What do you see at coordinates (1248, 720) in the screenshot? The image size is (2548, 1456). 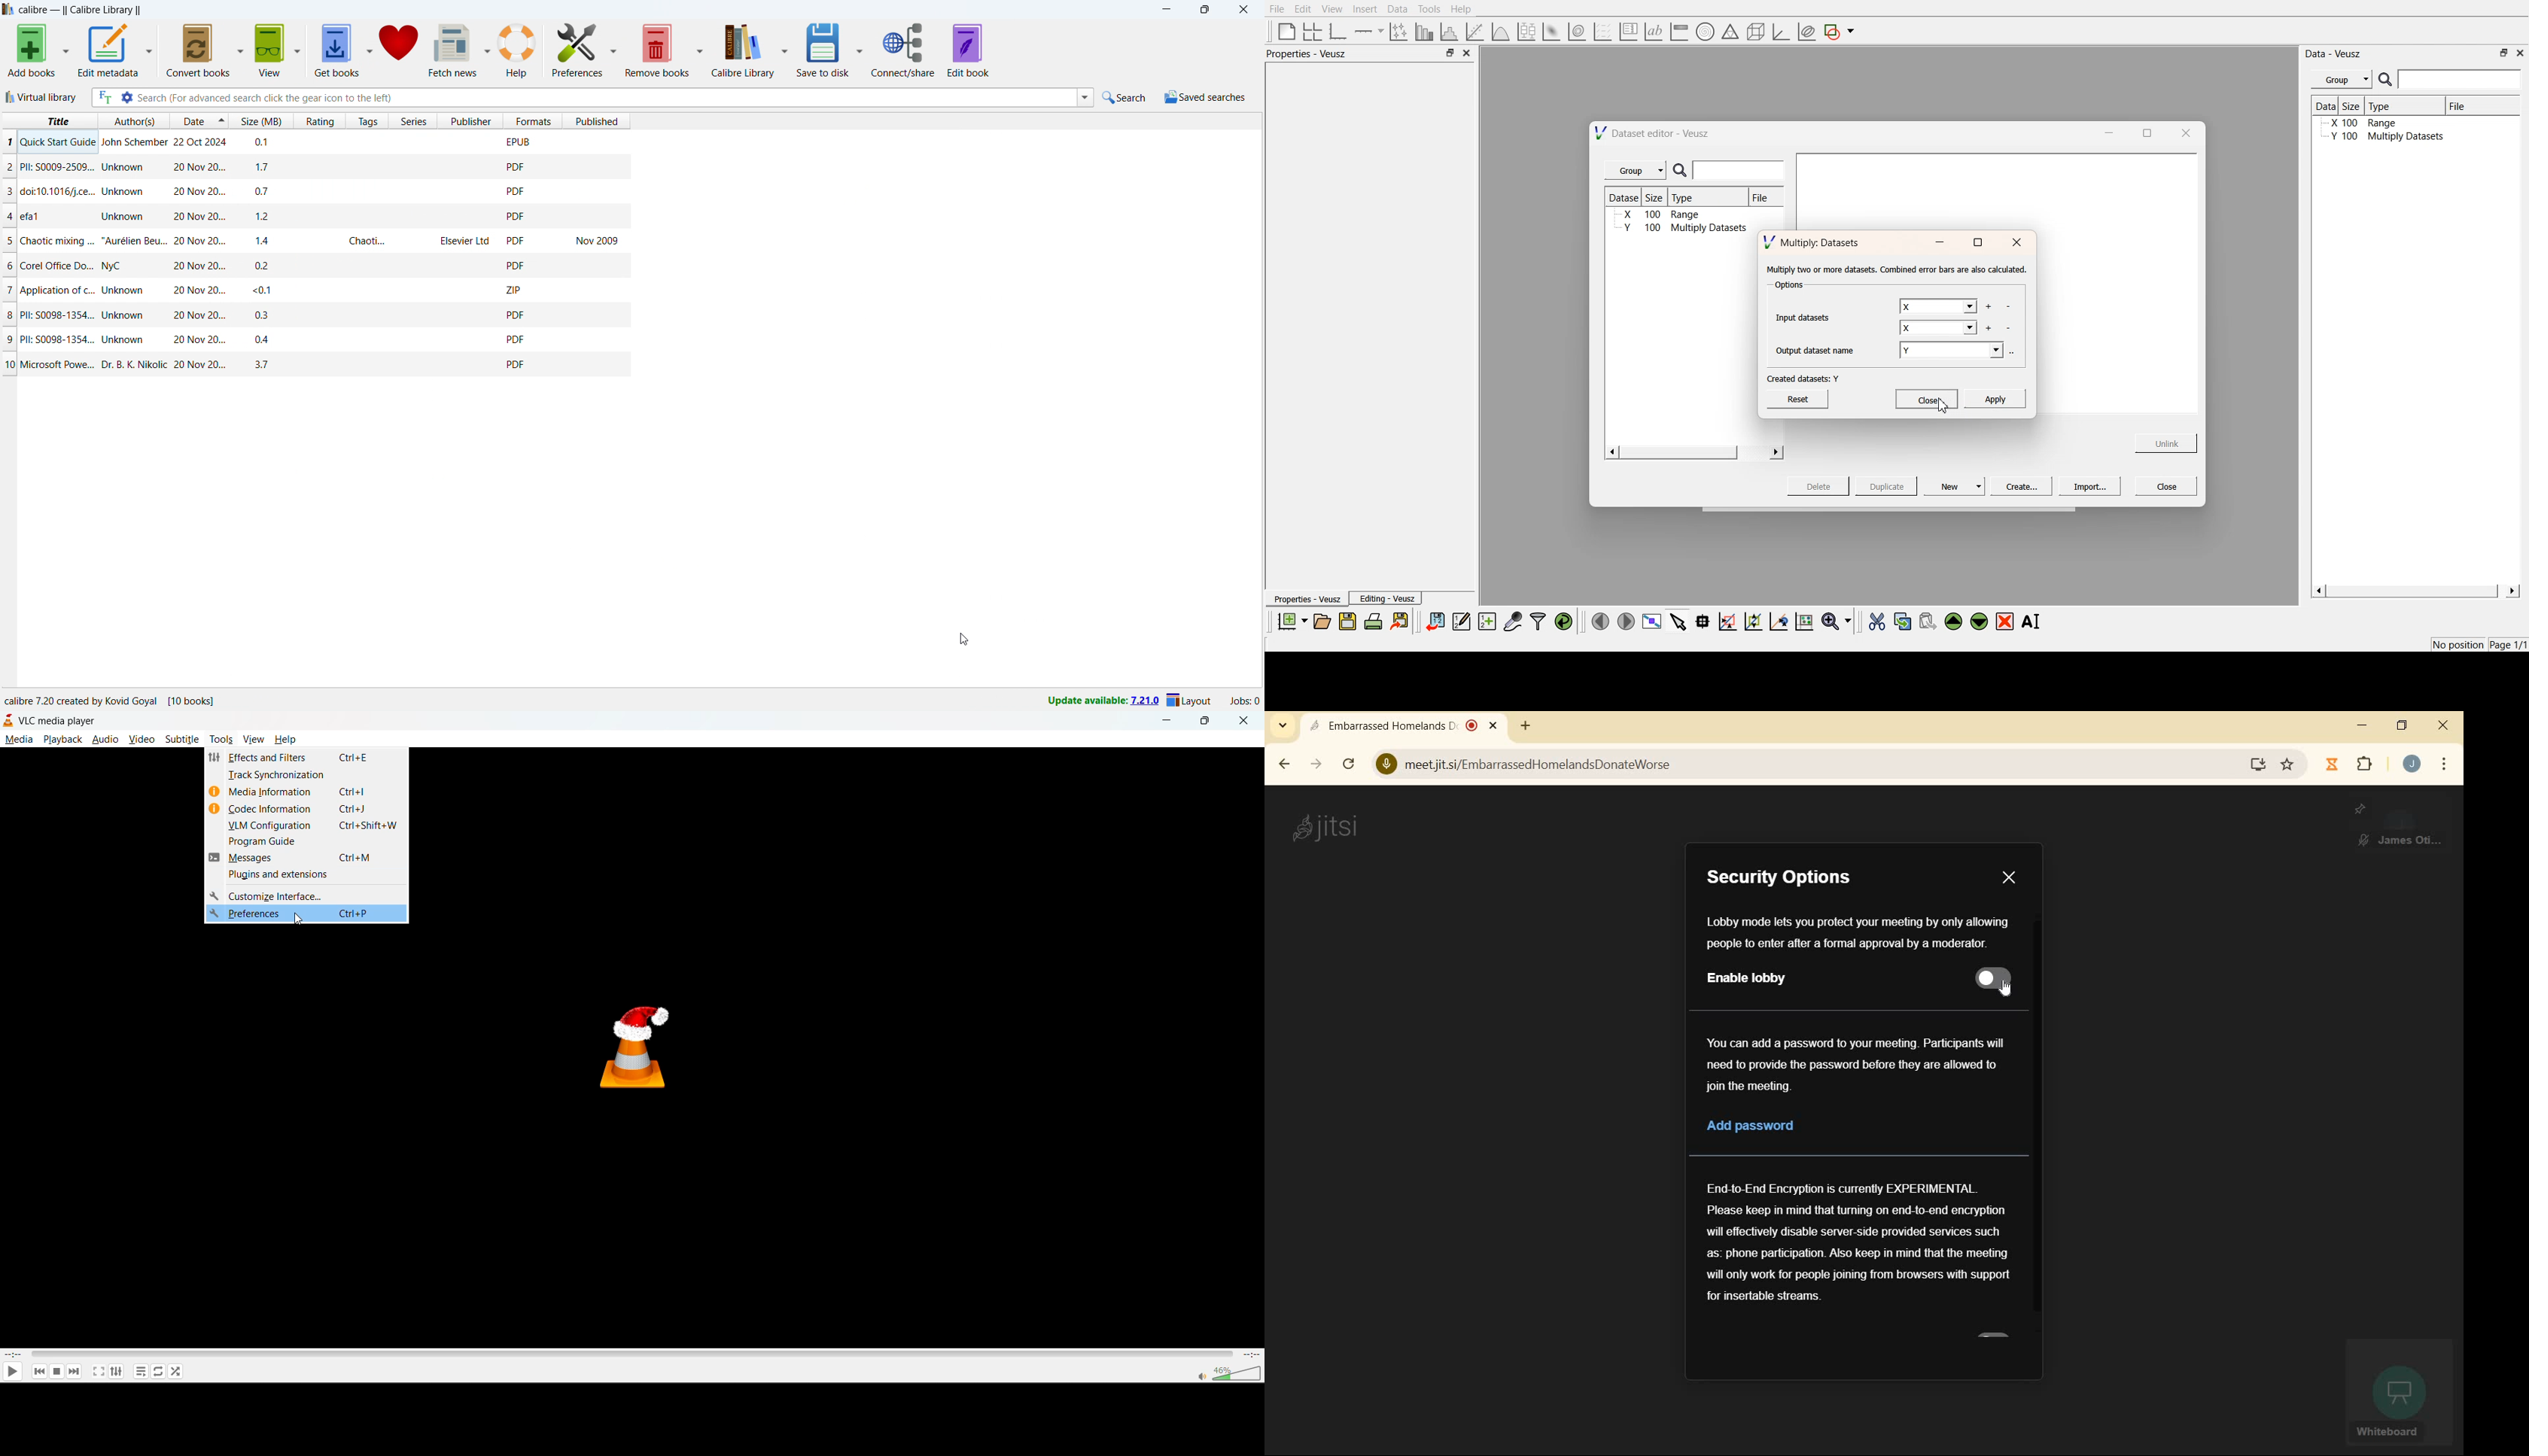 I see `close` at bounding box center [1248, 720].